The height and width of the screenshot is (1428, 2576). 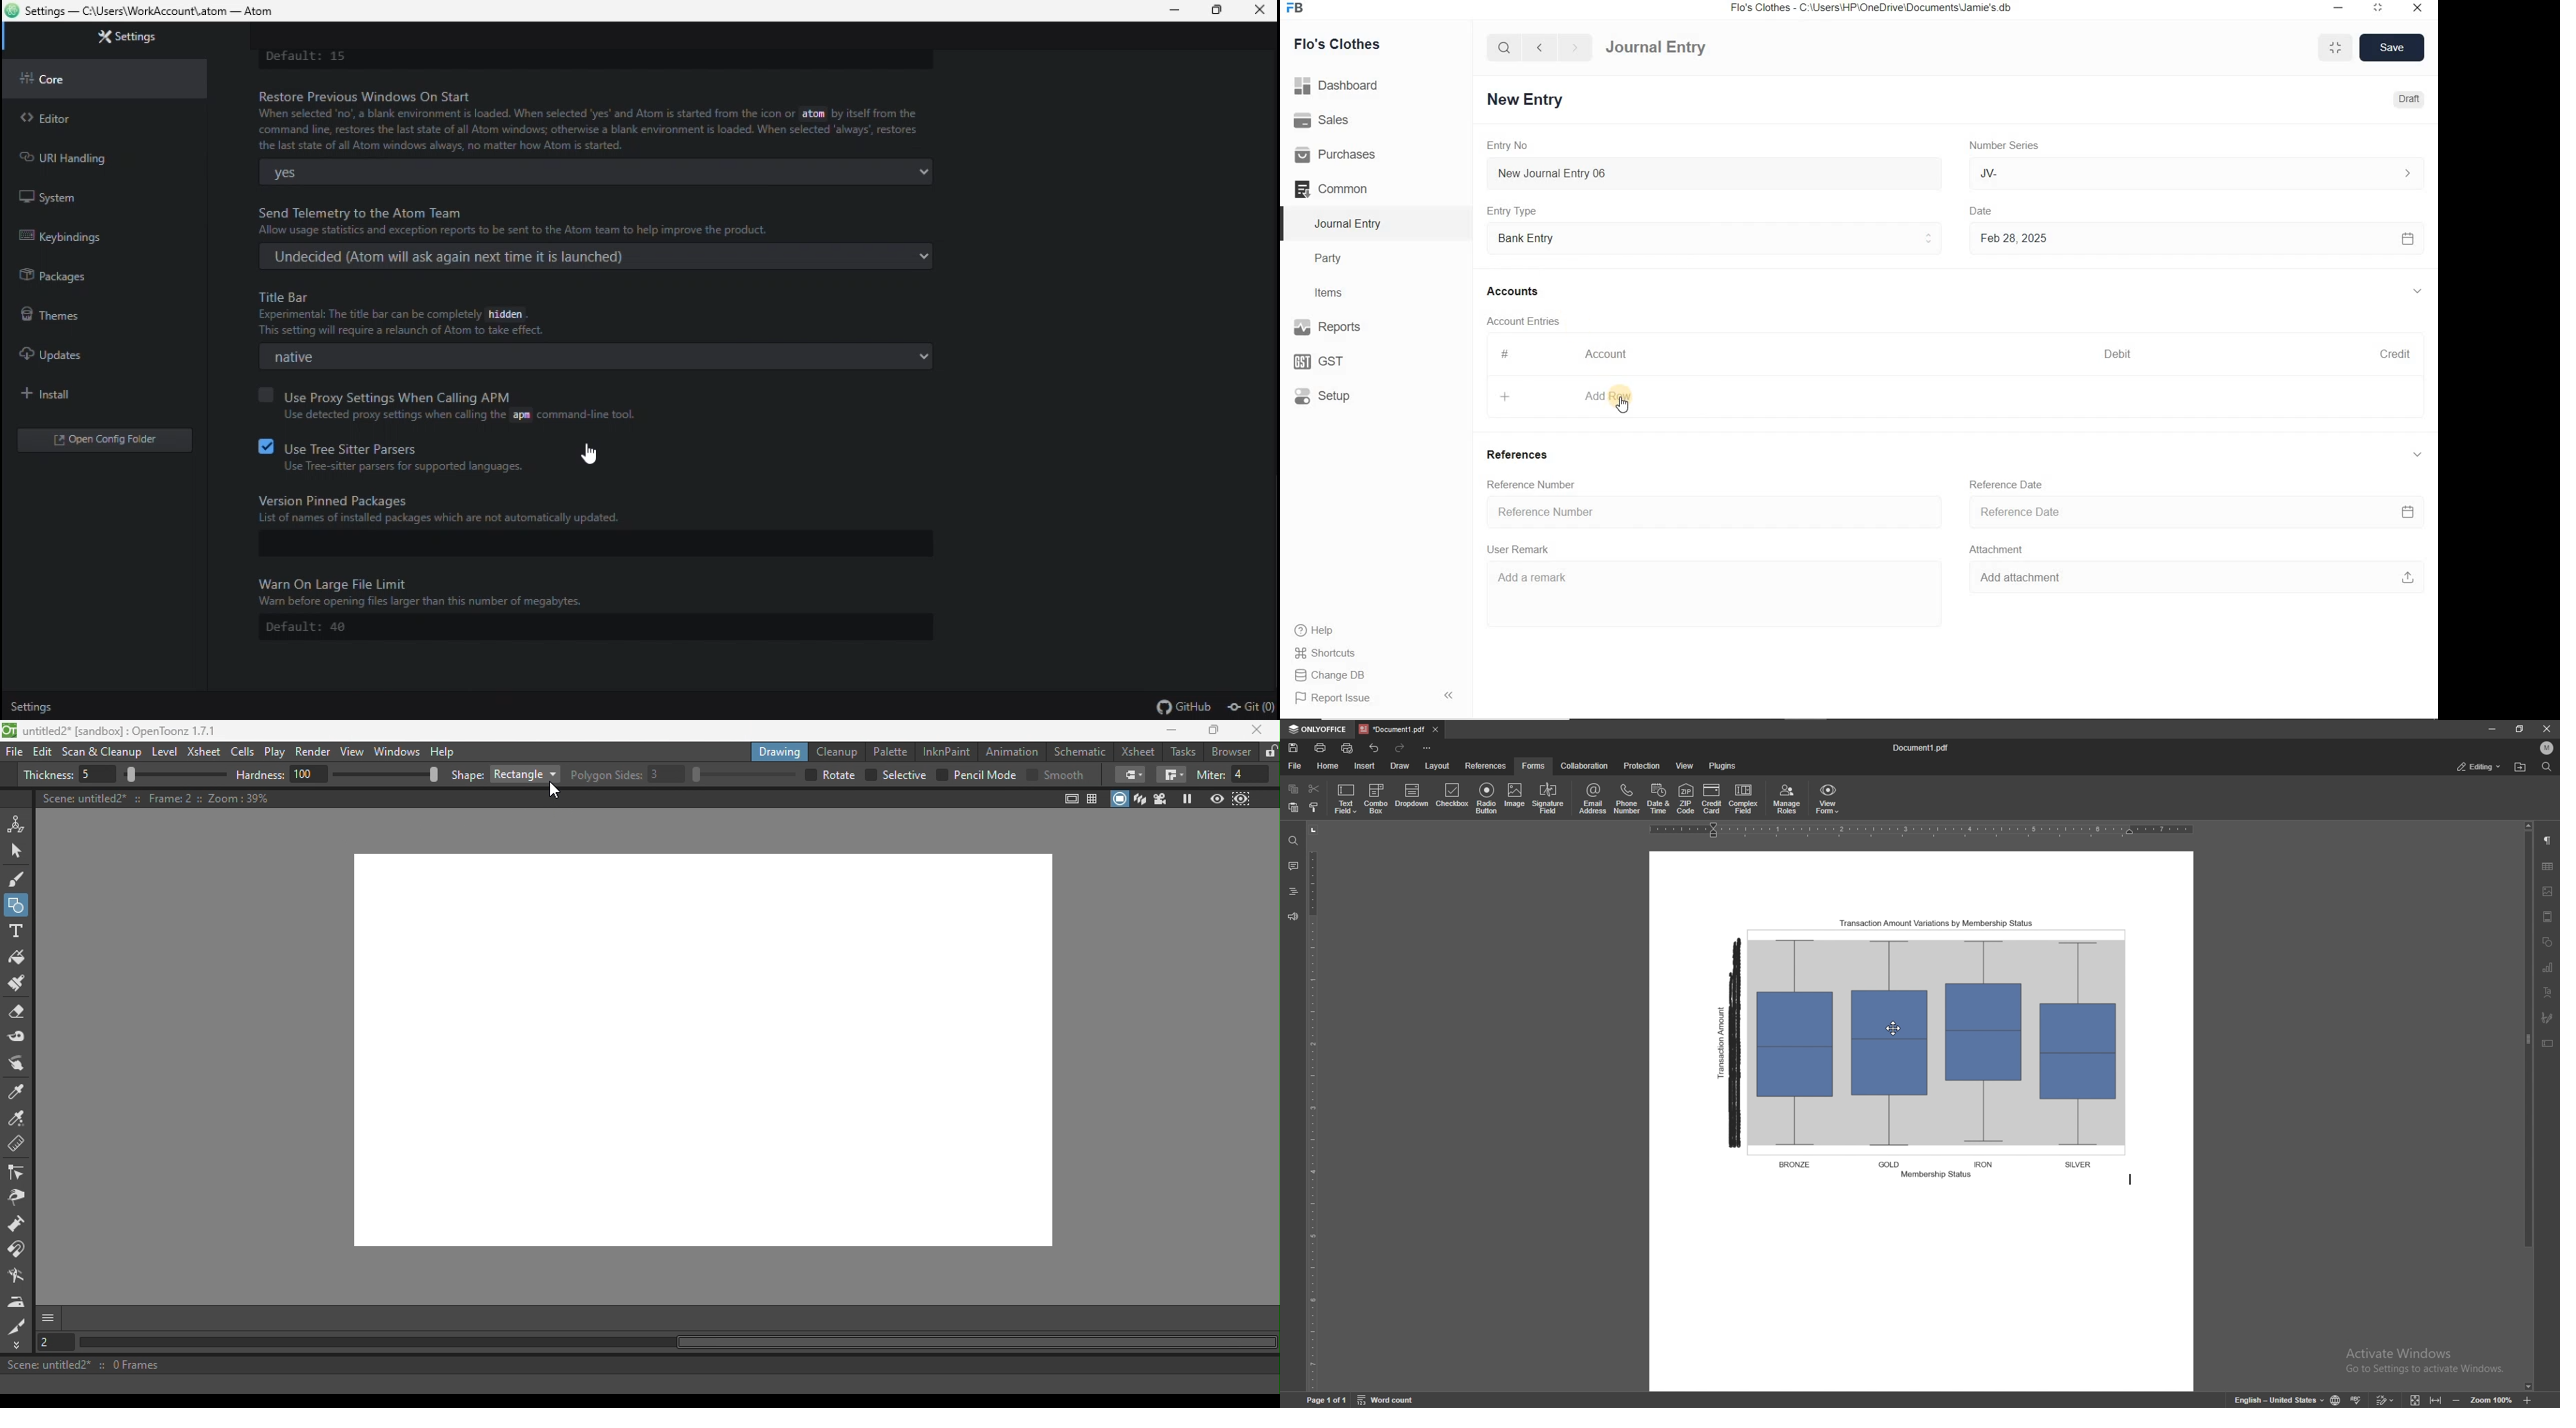 What do you see at coordinates (591, 255) in the screenshot?
I see `undecided` at bounding box center [591, 255].